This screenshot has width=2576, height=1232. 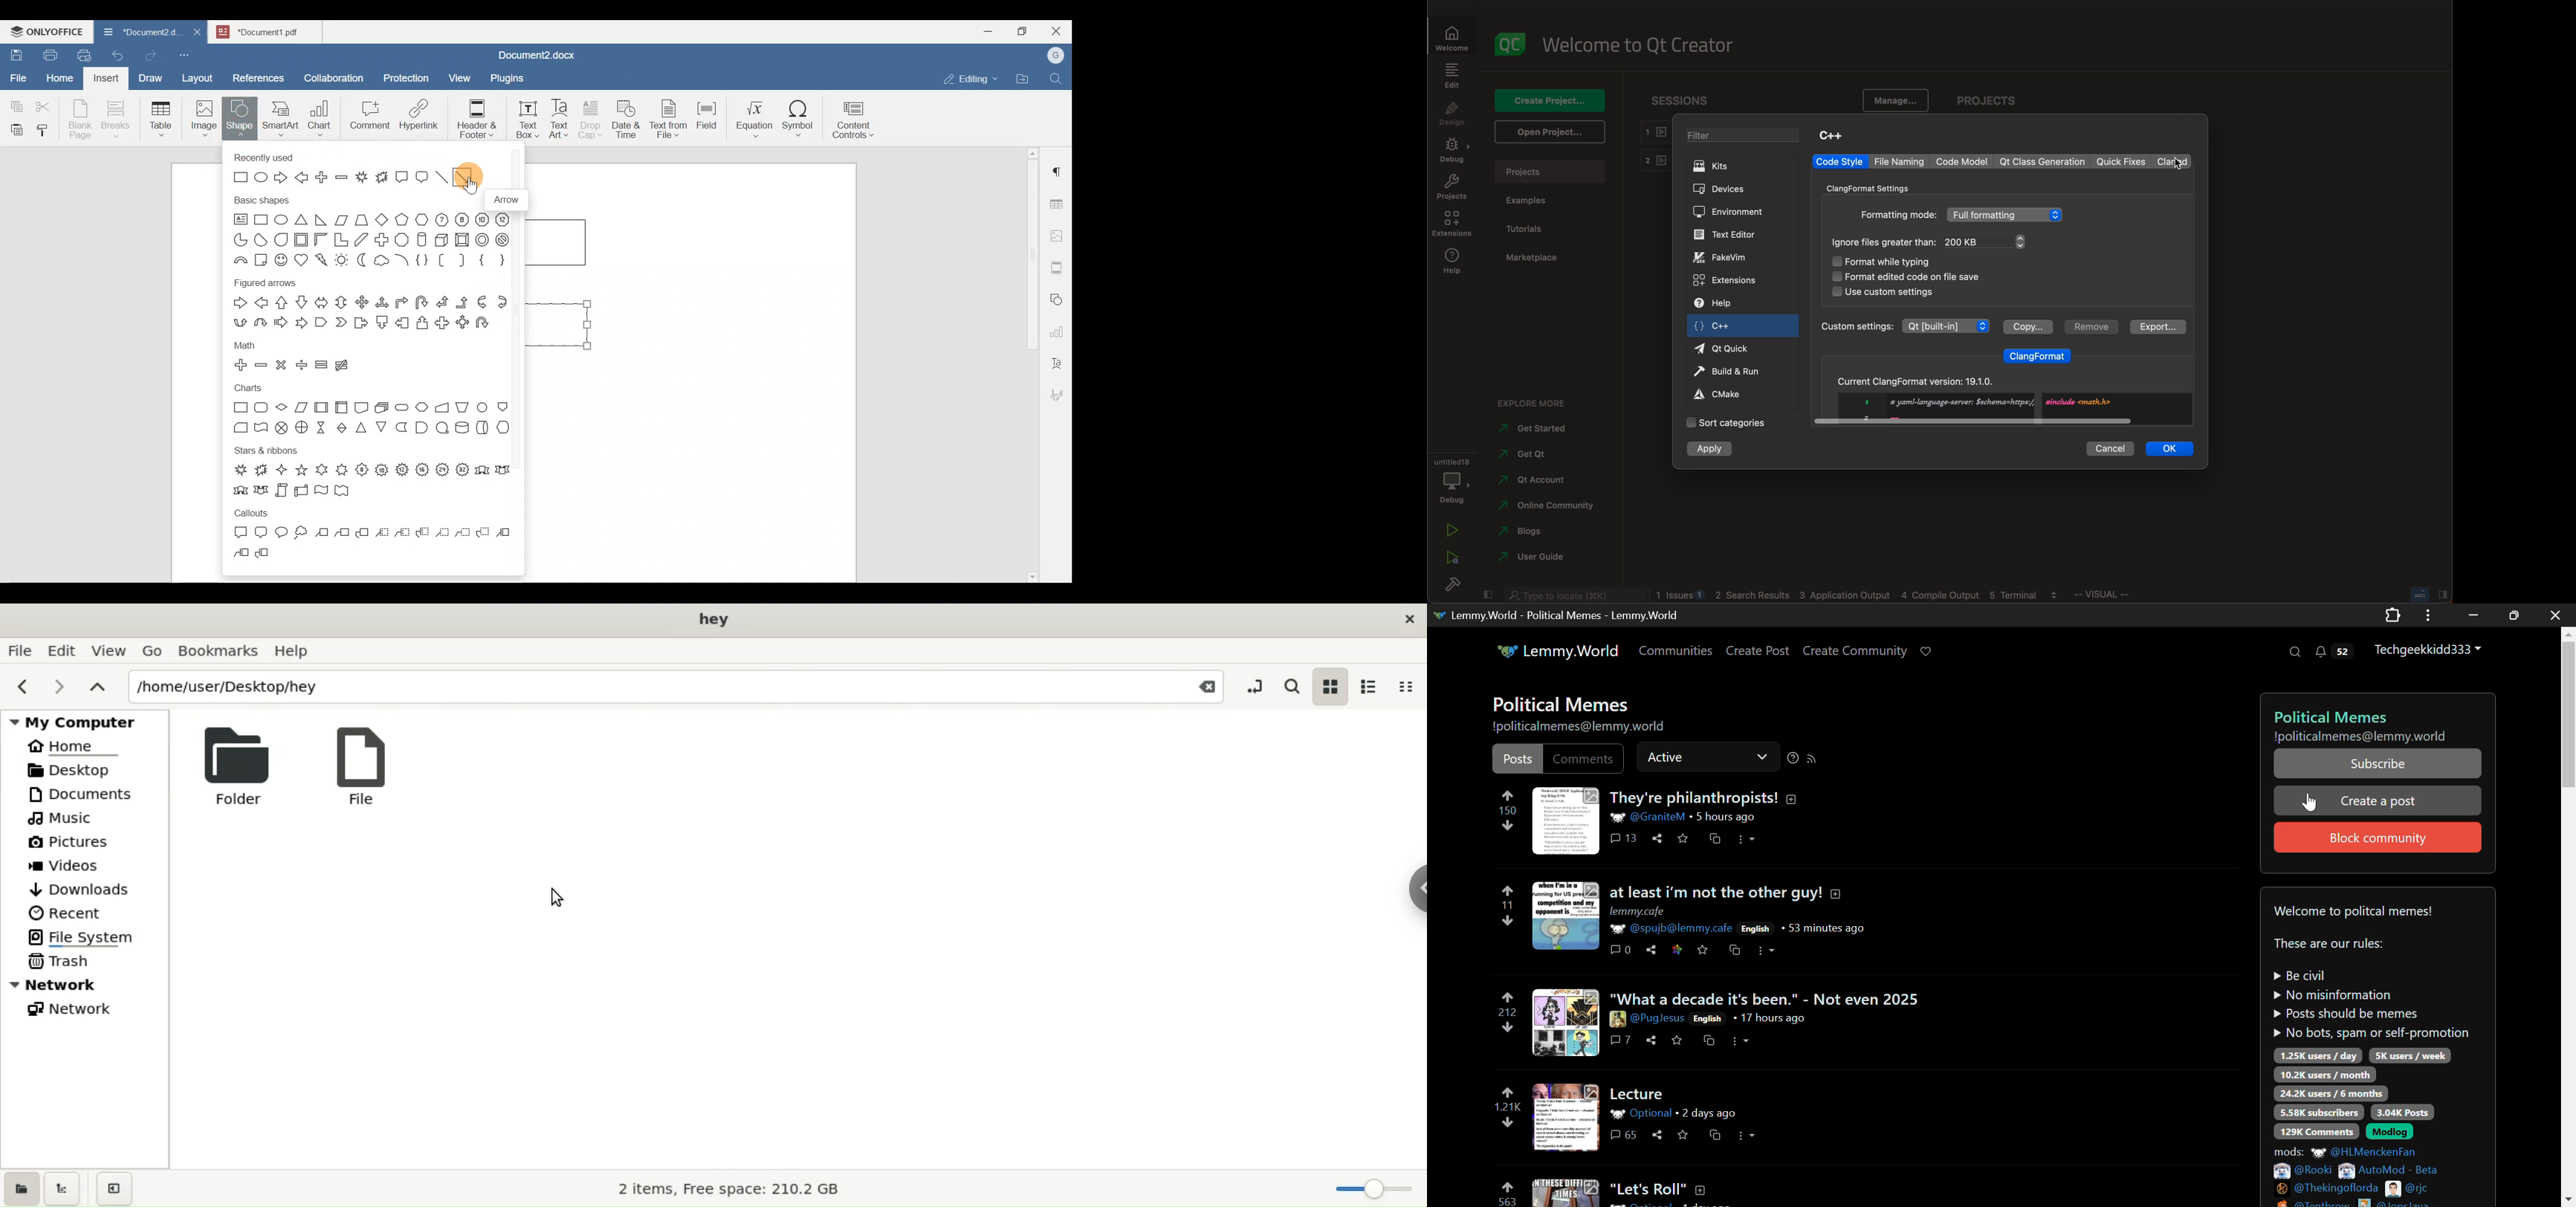 I want to click on create , so click(x=1551, y=101).